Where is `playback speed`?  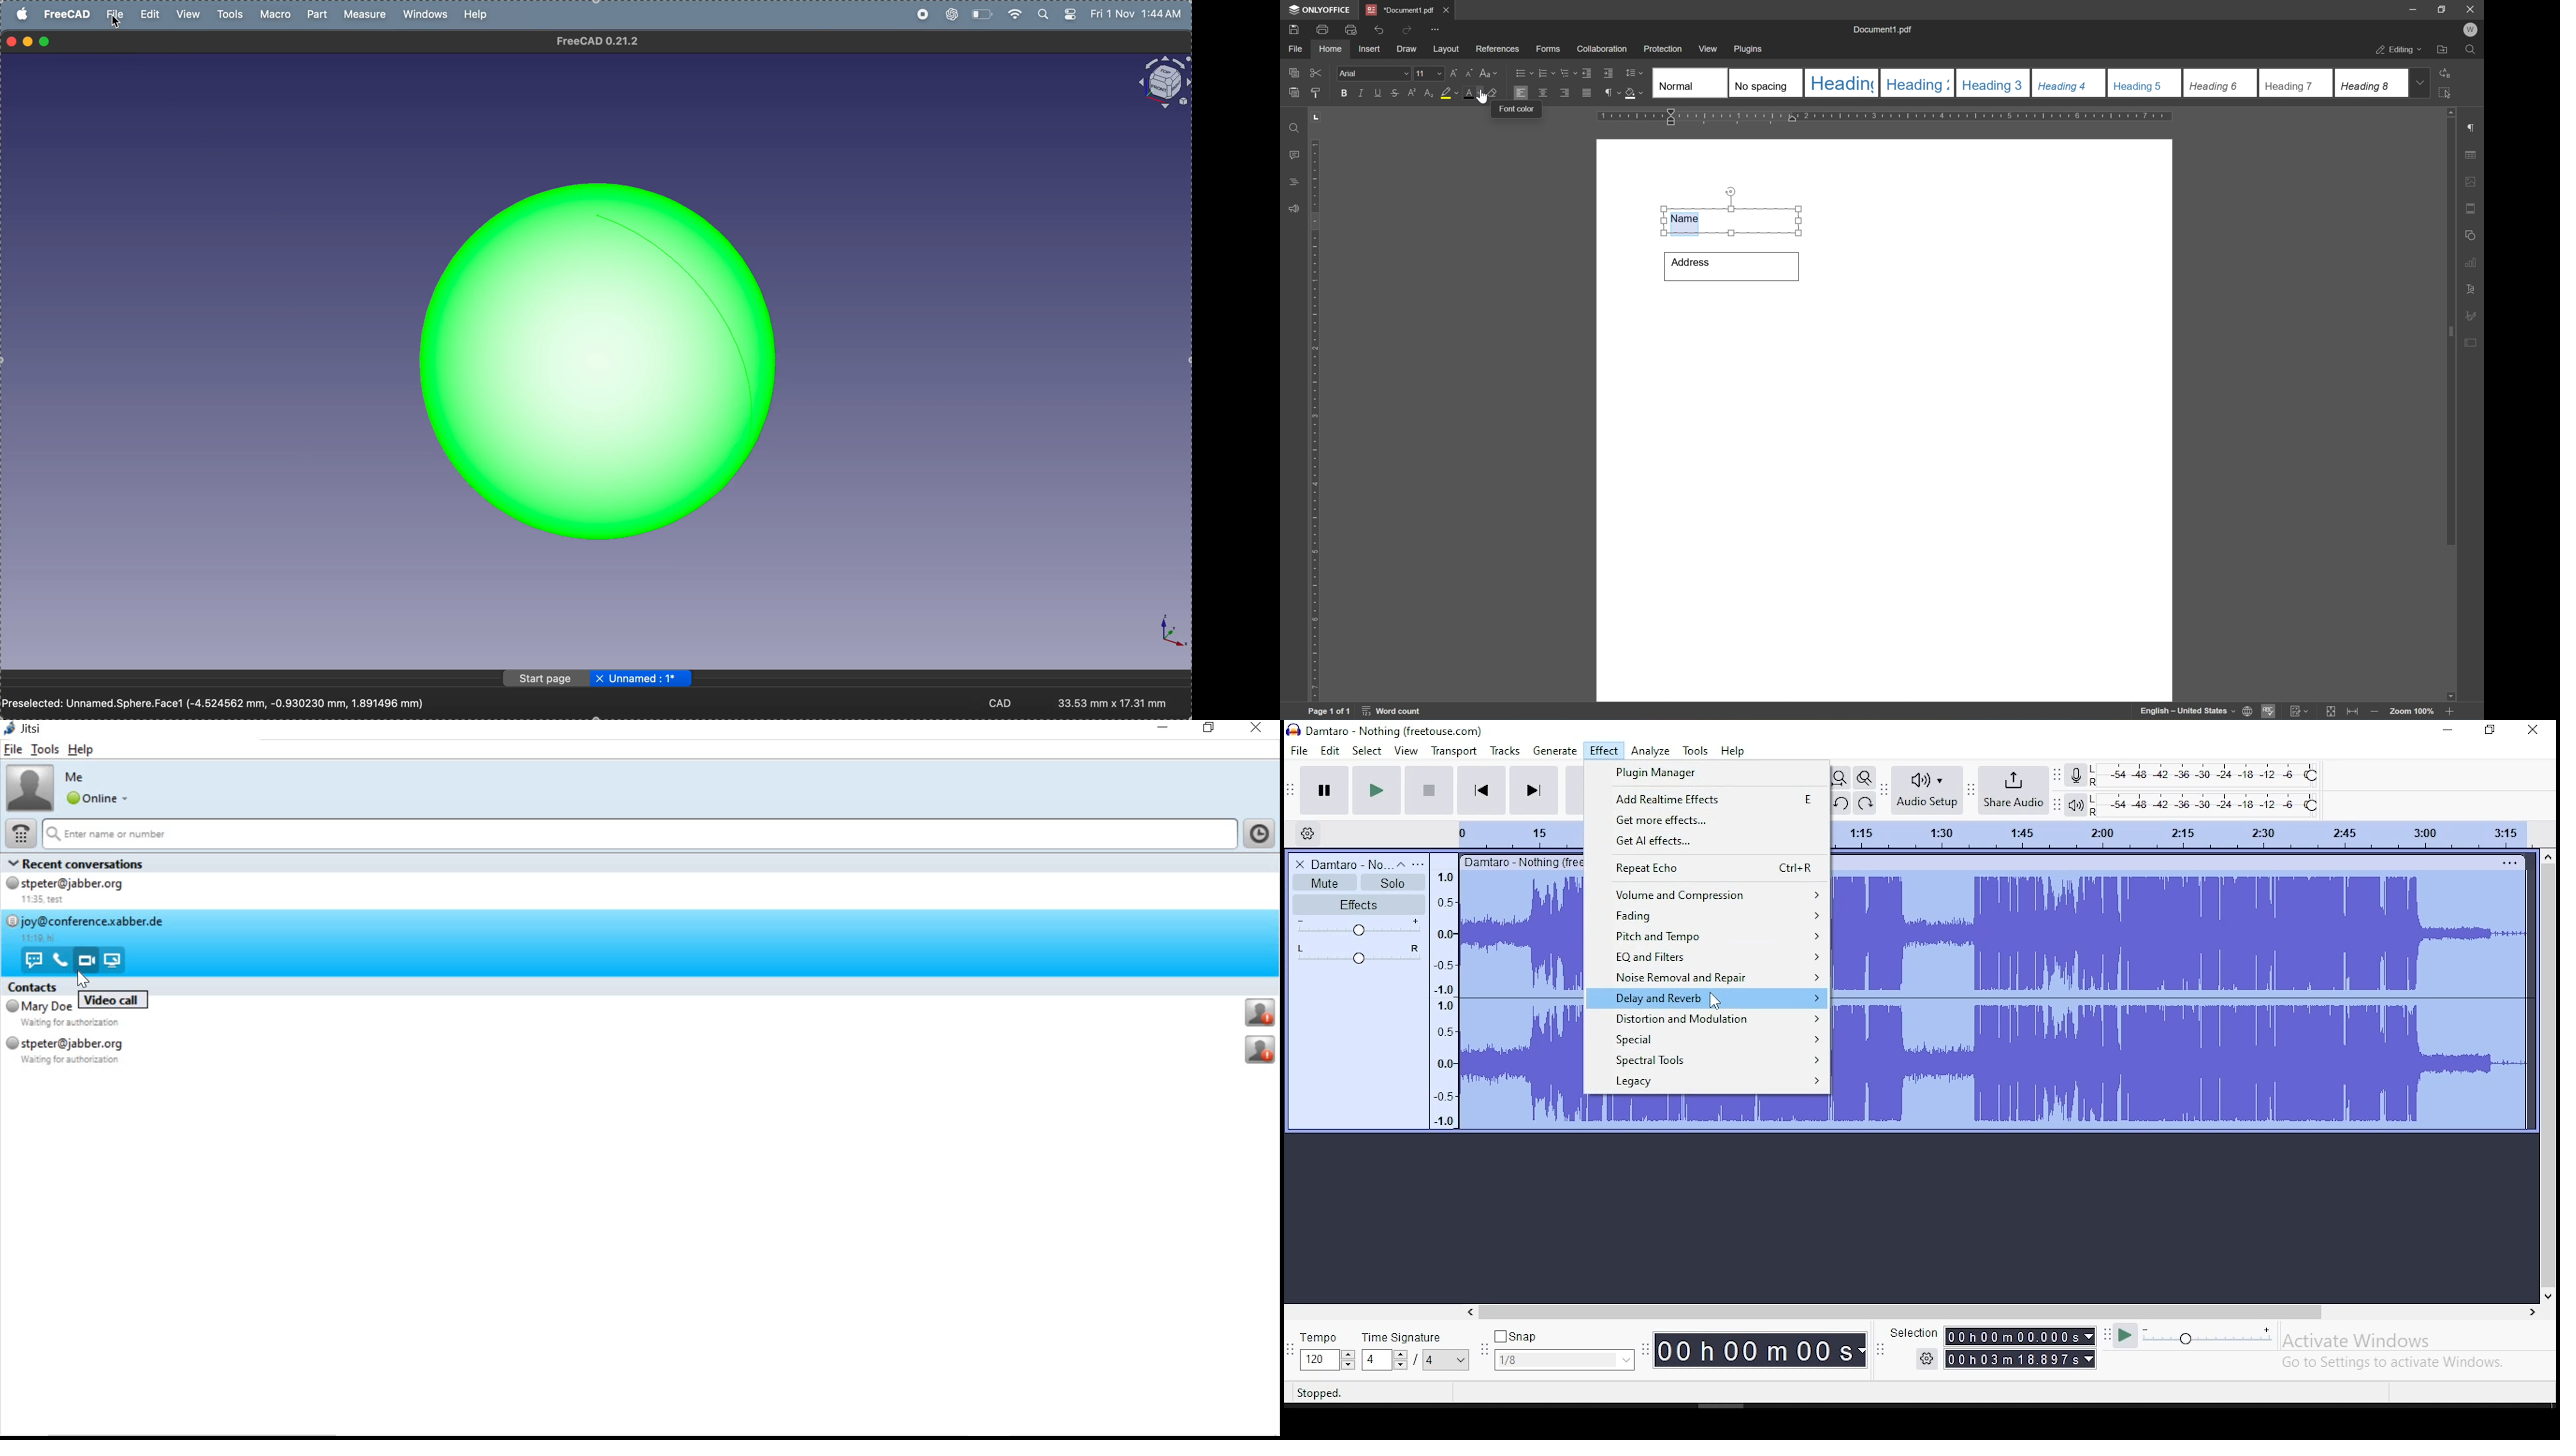 playback speed is located at coordinates (2208, 1337).